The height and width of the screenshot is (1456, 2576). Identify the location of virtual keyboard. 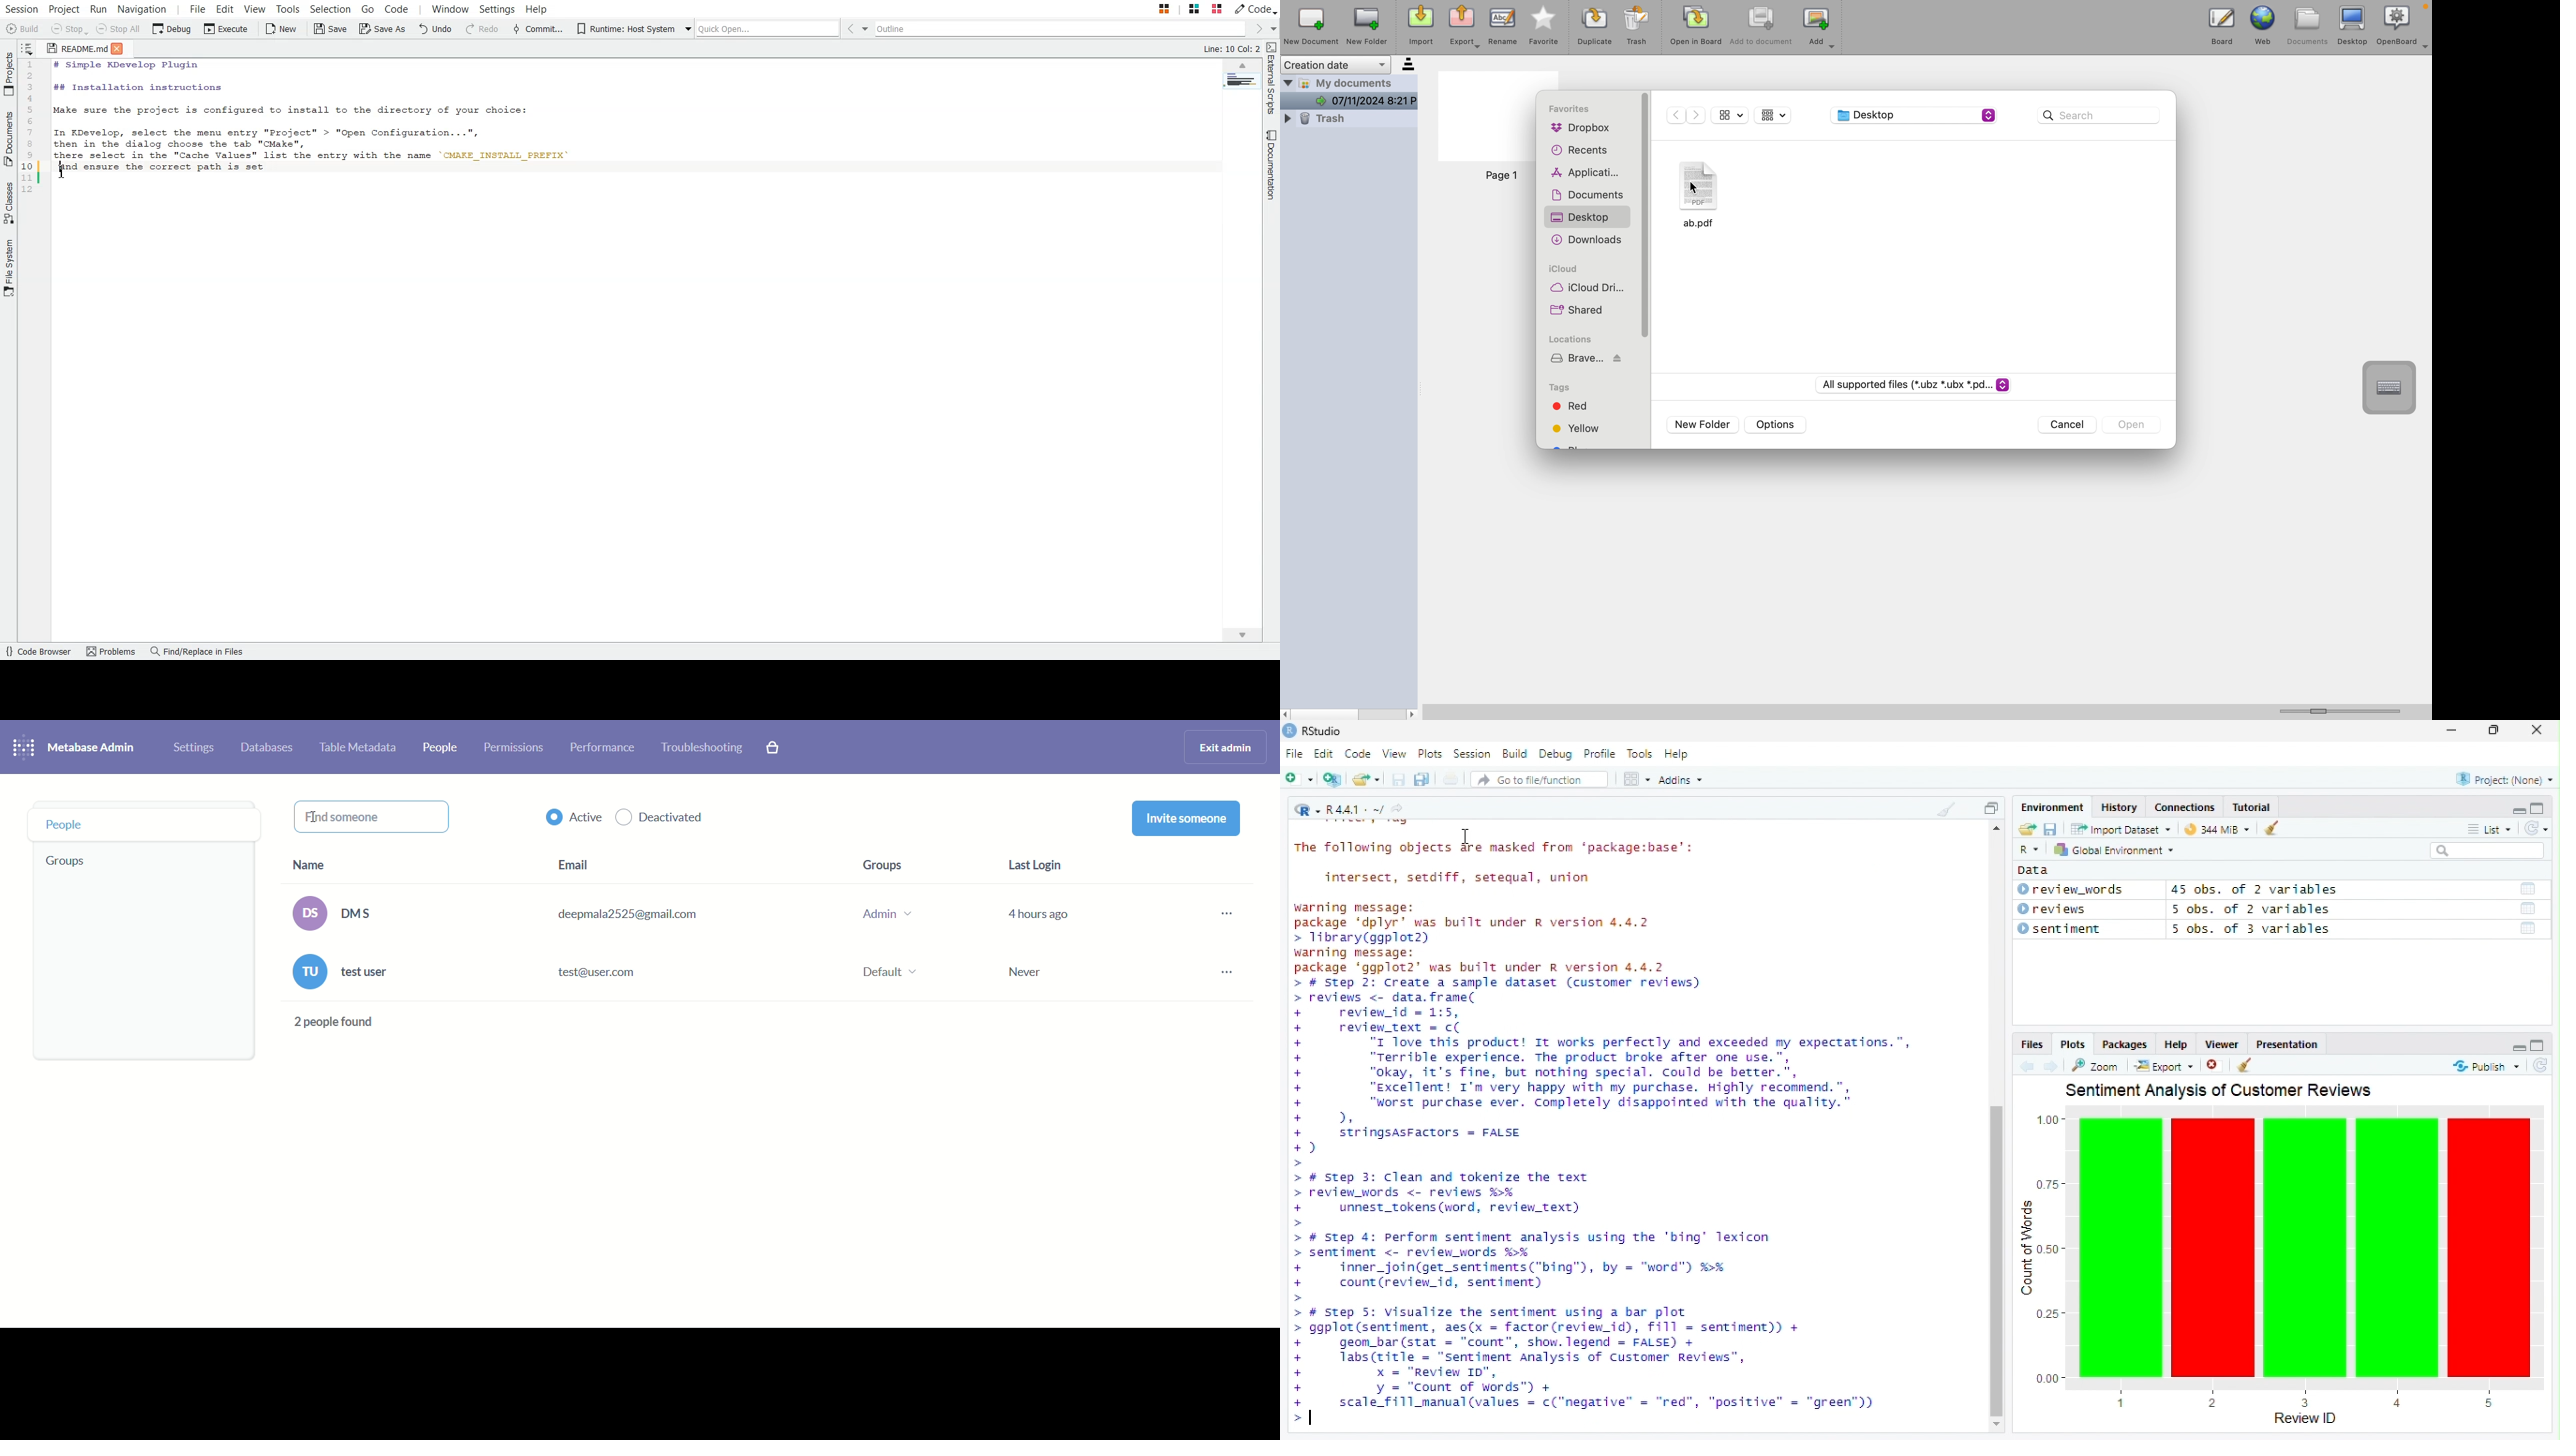
(2391, 387).